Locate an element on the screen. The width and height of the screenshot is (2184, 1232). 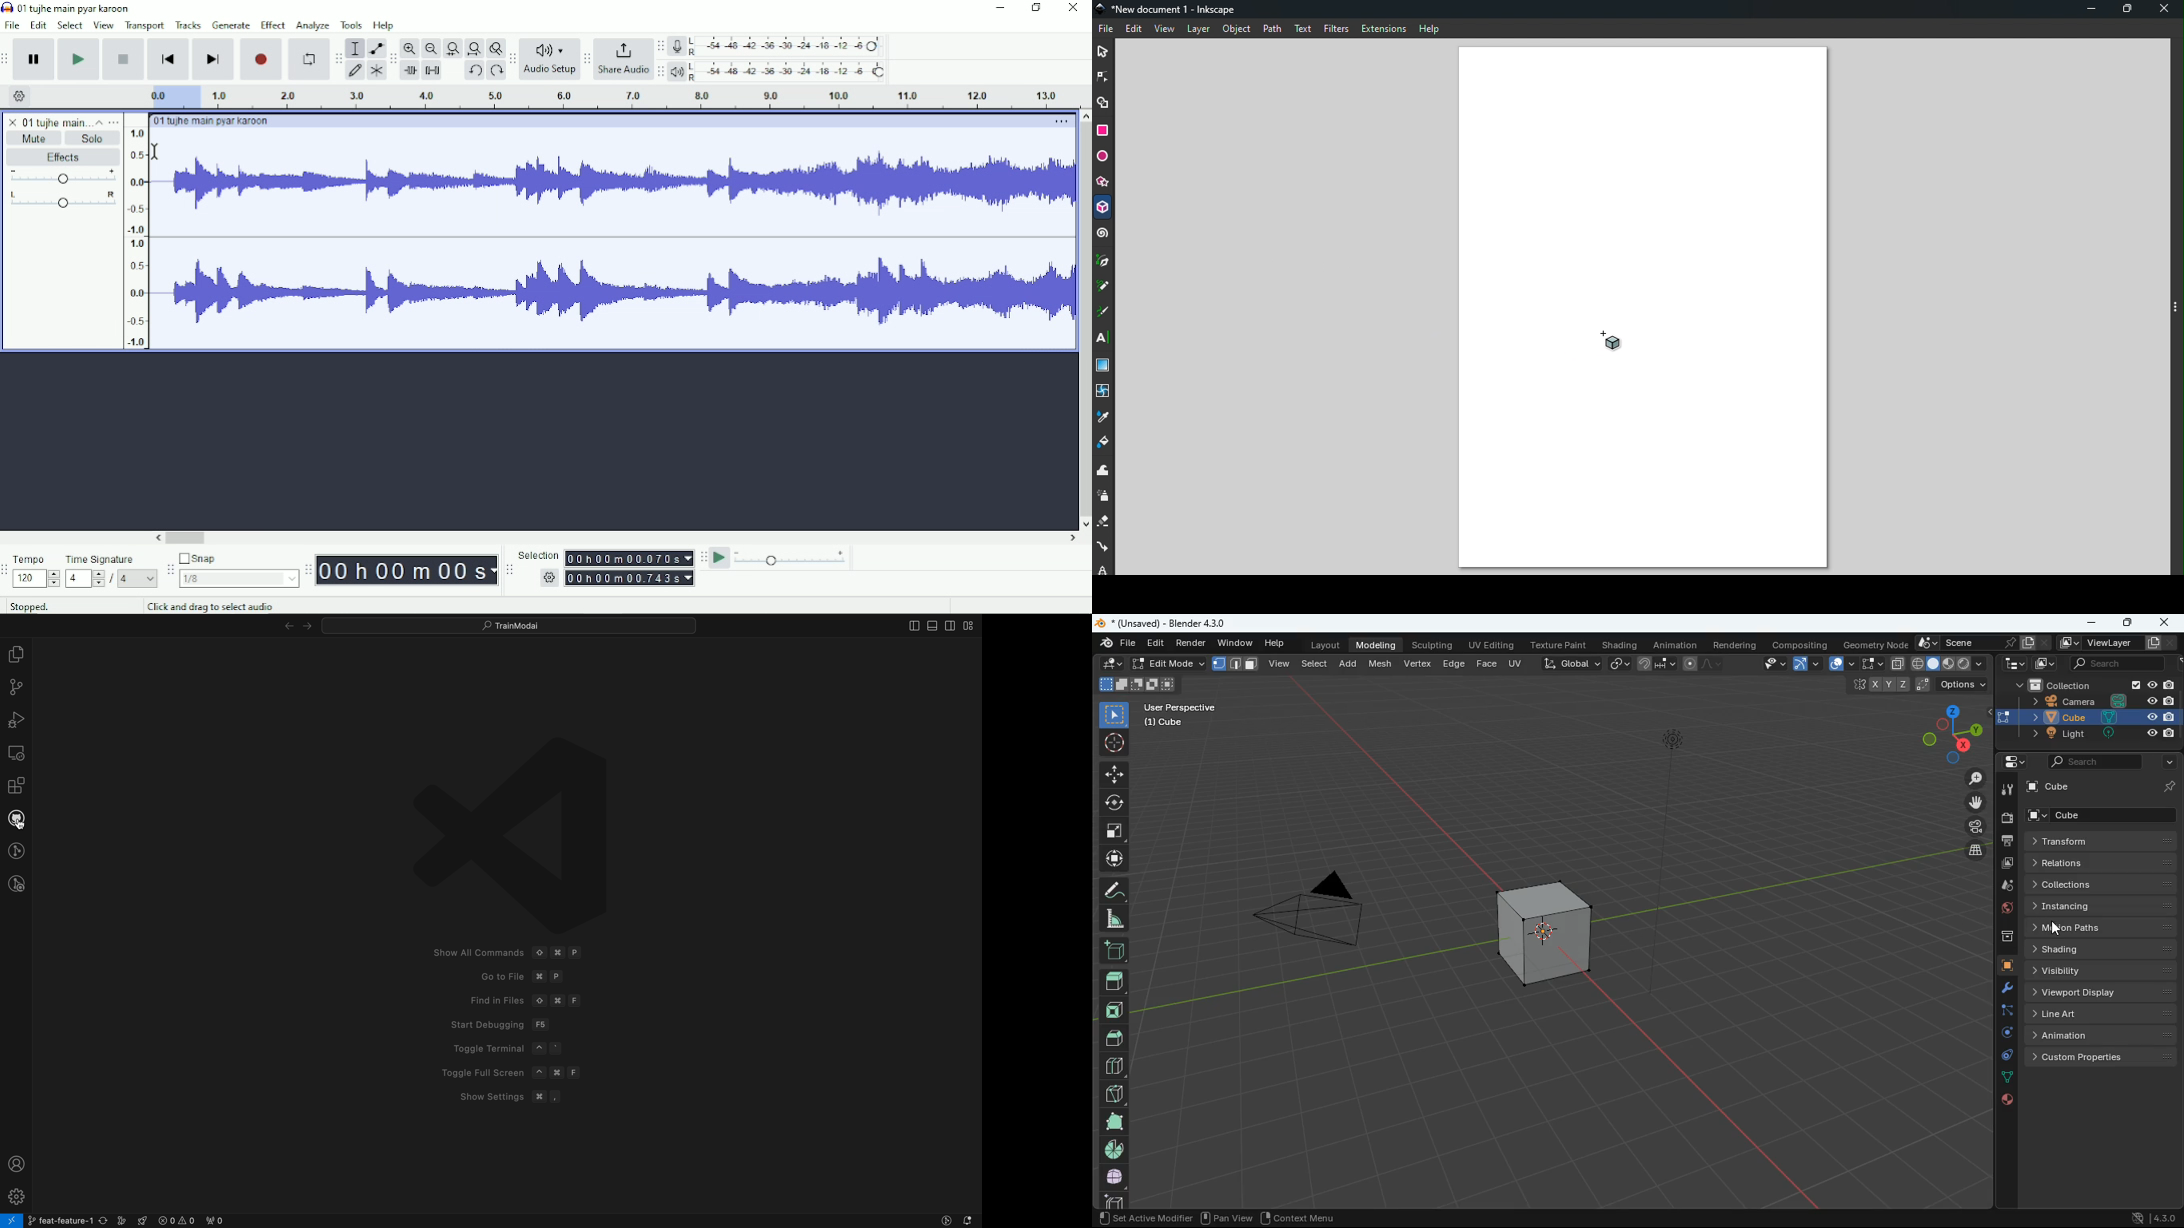
Fit selection to width is located at coordinates (453, 50).